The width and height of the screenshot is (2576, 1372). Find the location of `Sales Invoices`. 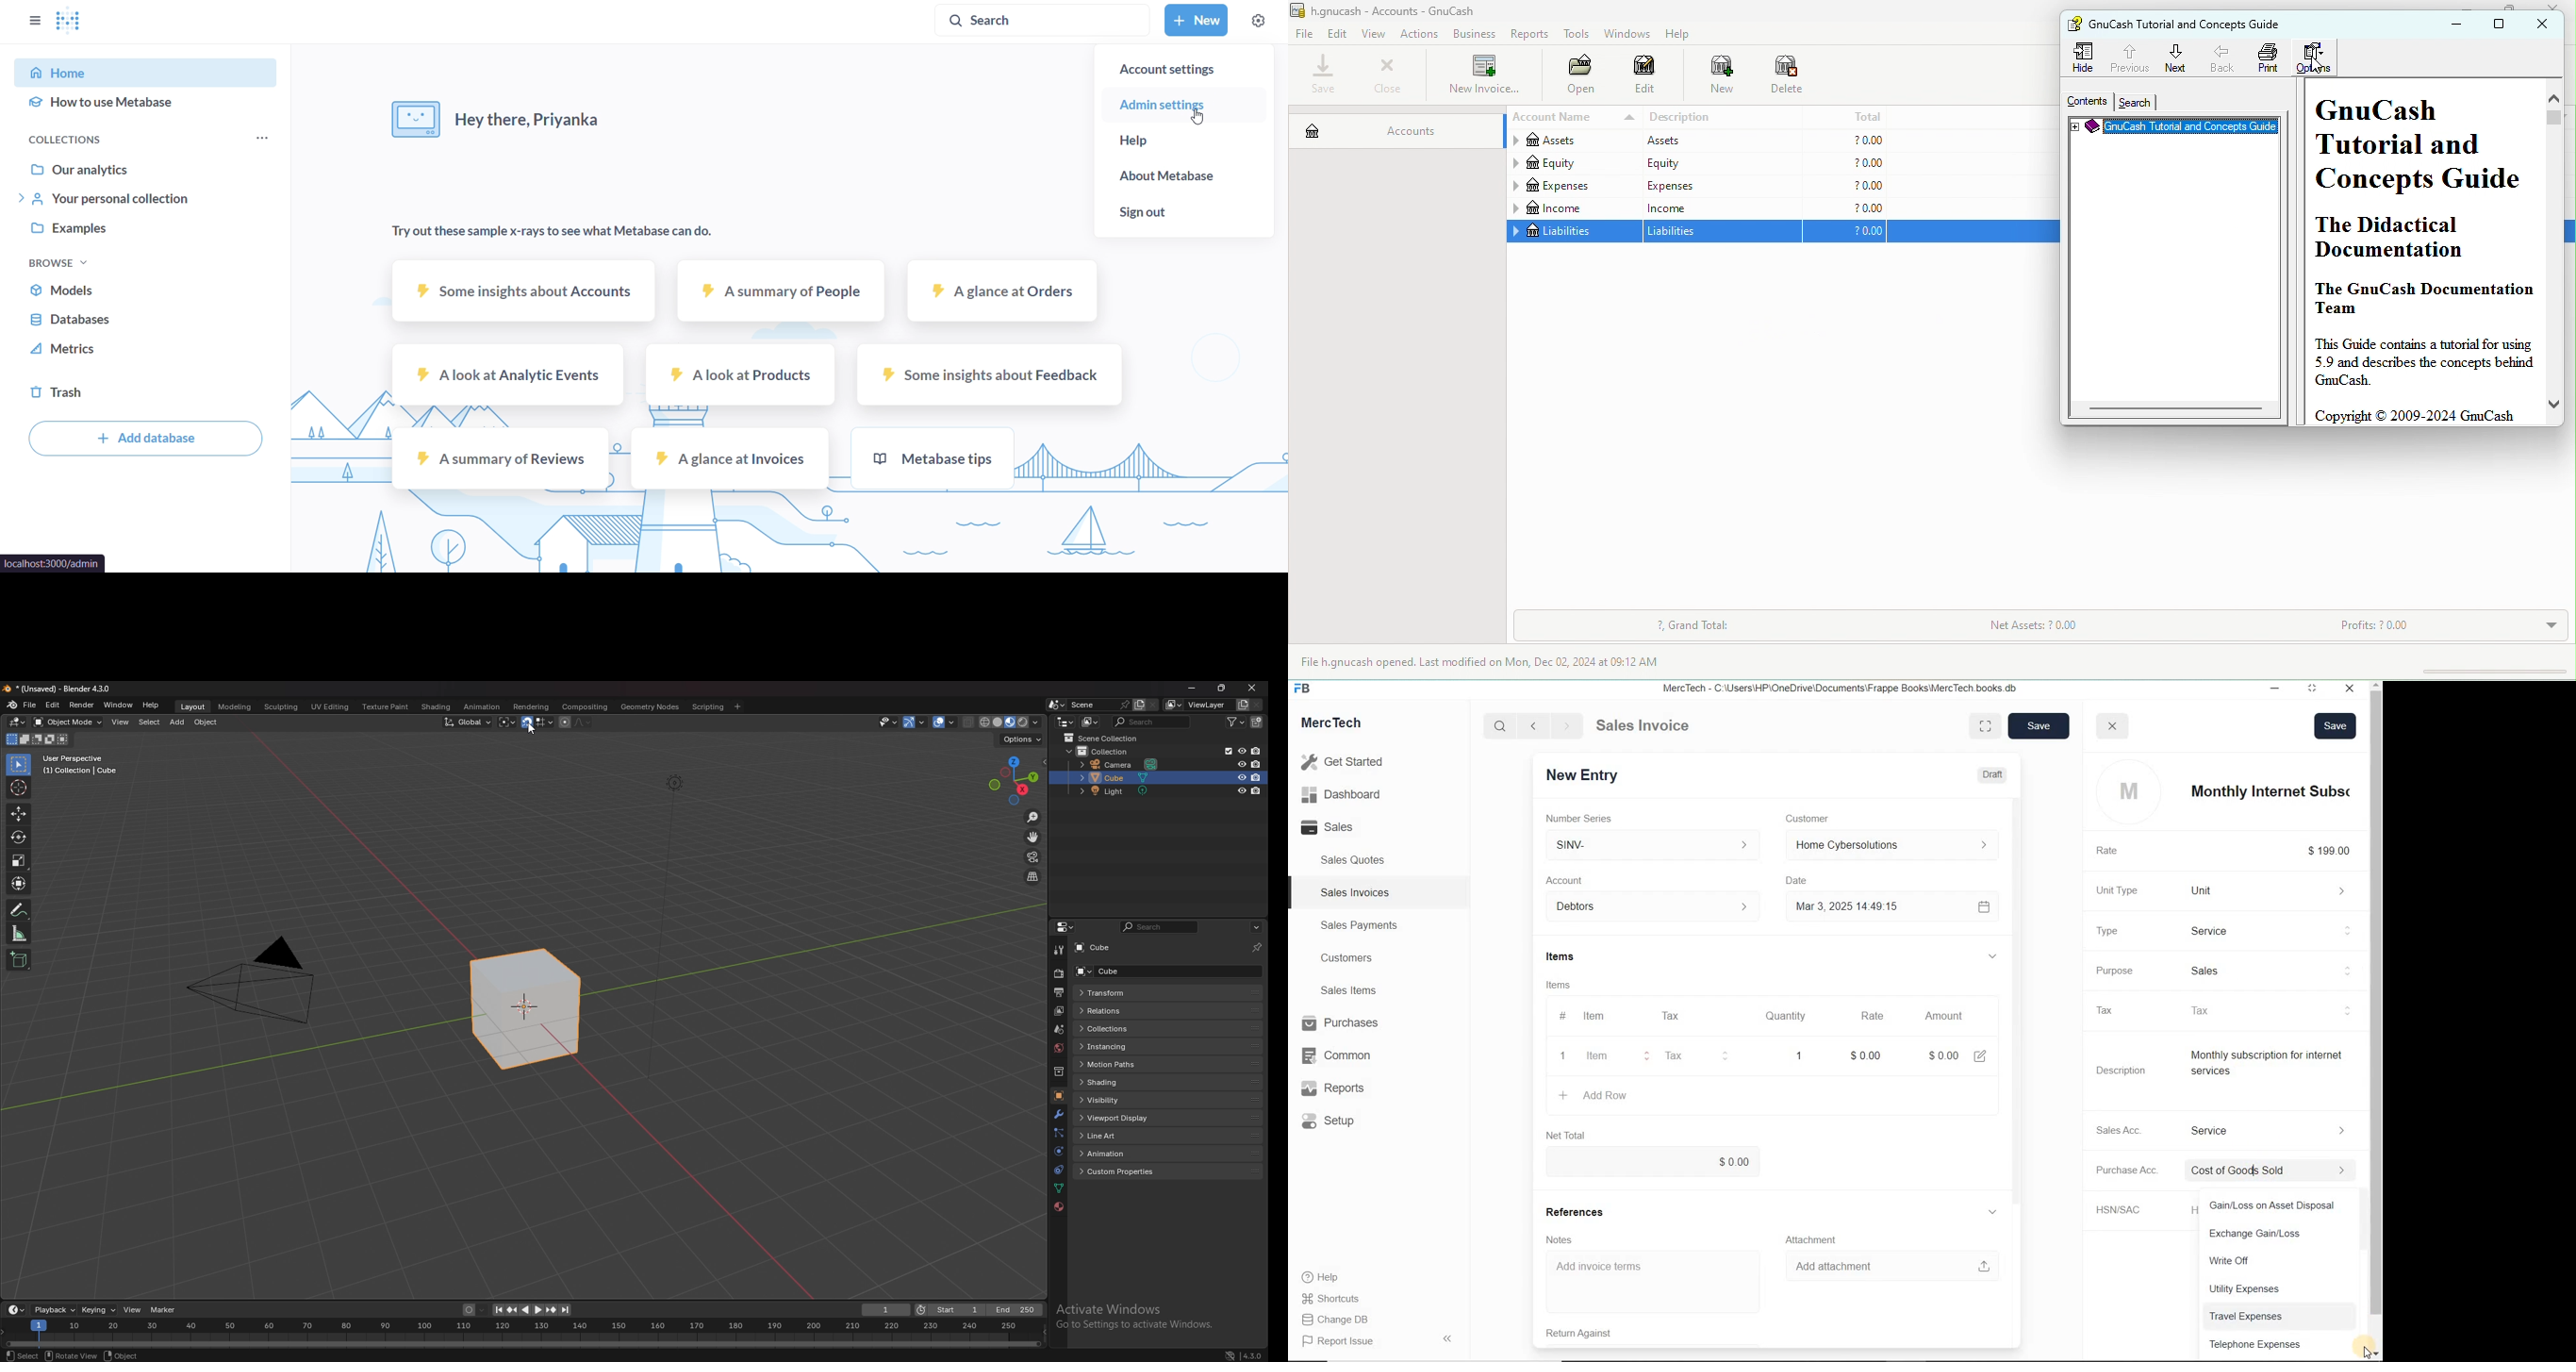

Sales Invoices is located at coordinates (1356, 892).